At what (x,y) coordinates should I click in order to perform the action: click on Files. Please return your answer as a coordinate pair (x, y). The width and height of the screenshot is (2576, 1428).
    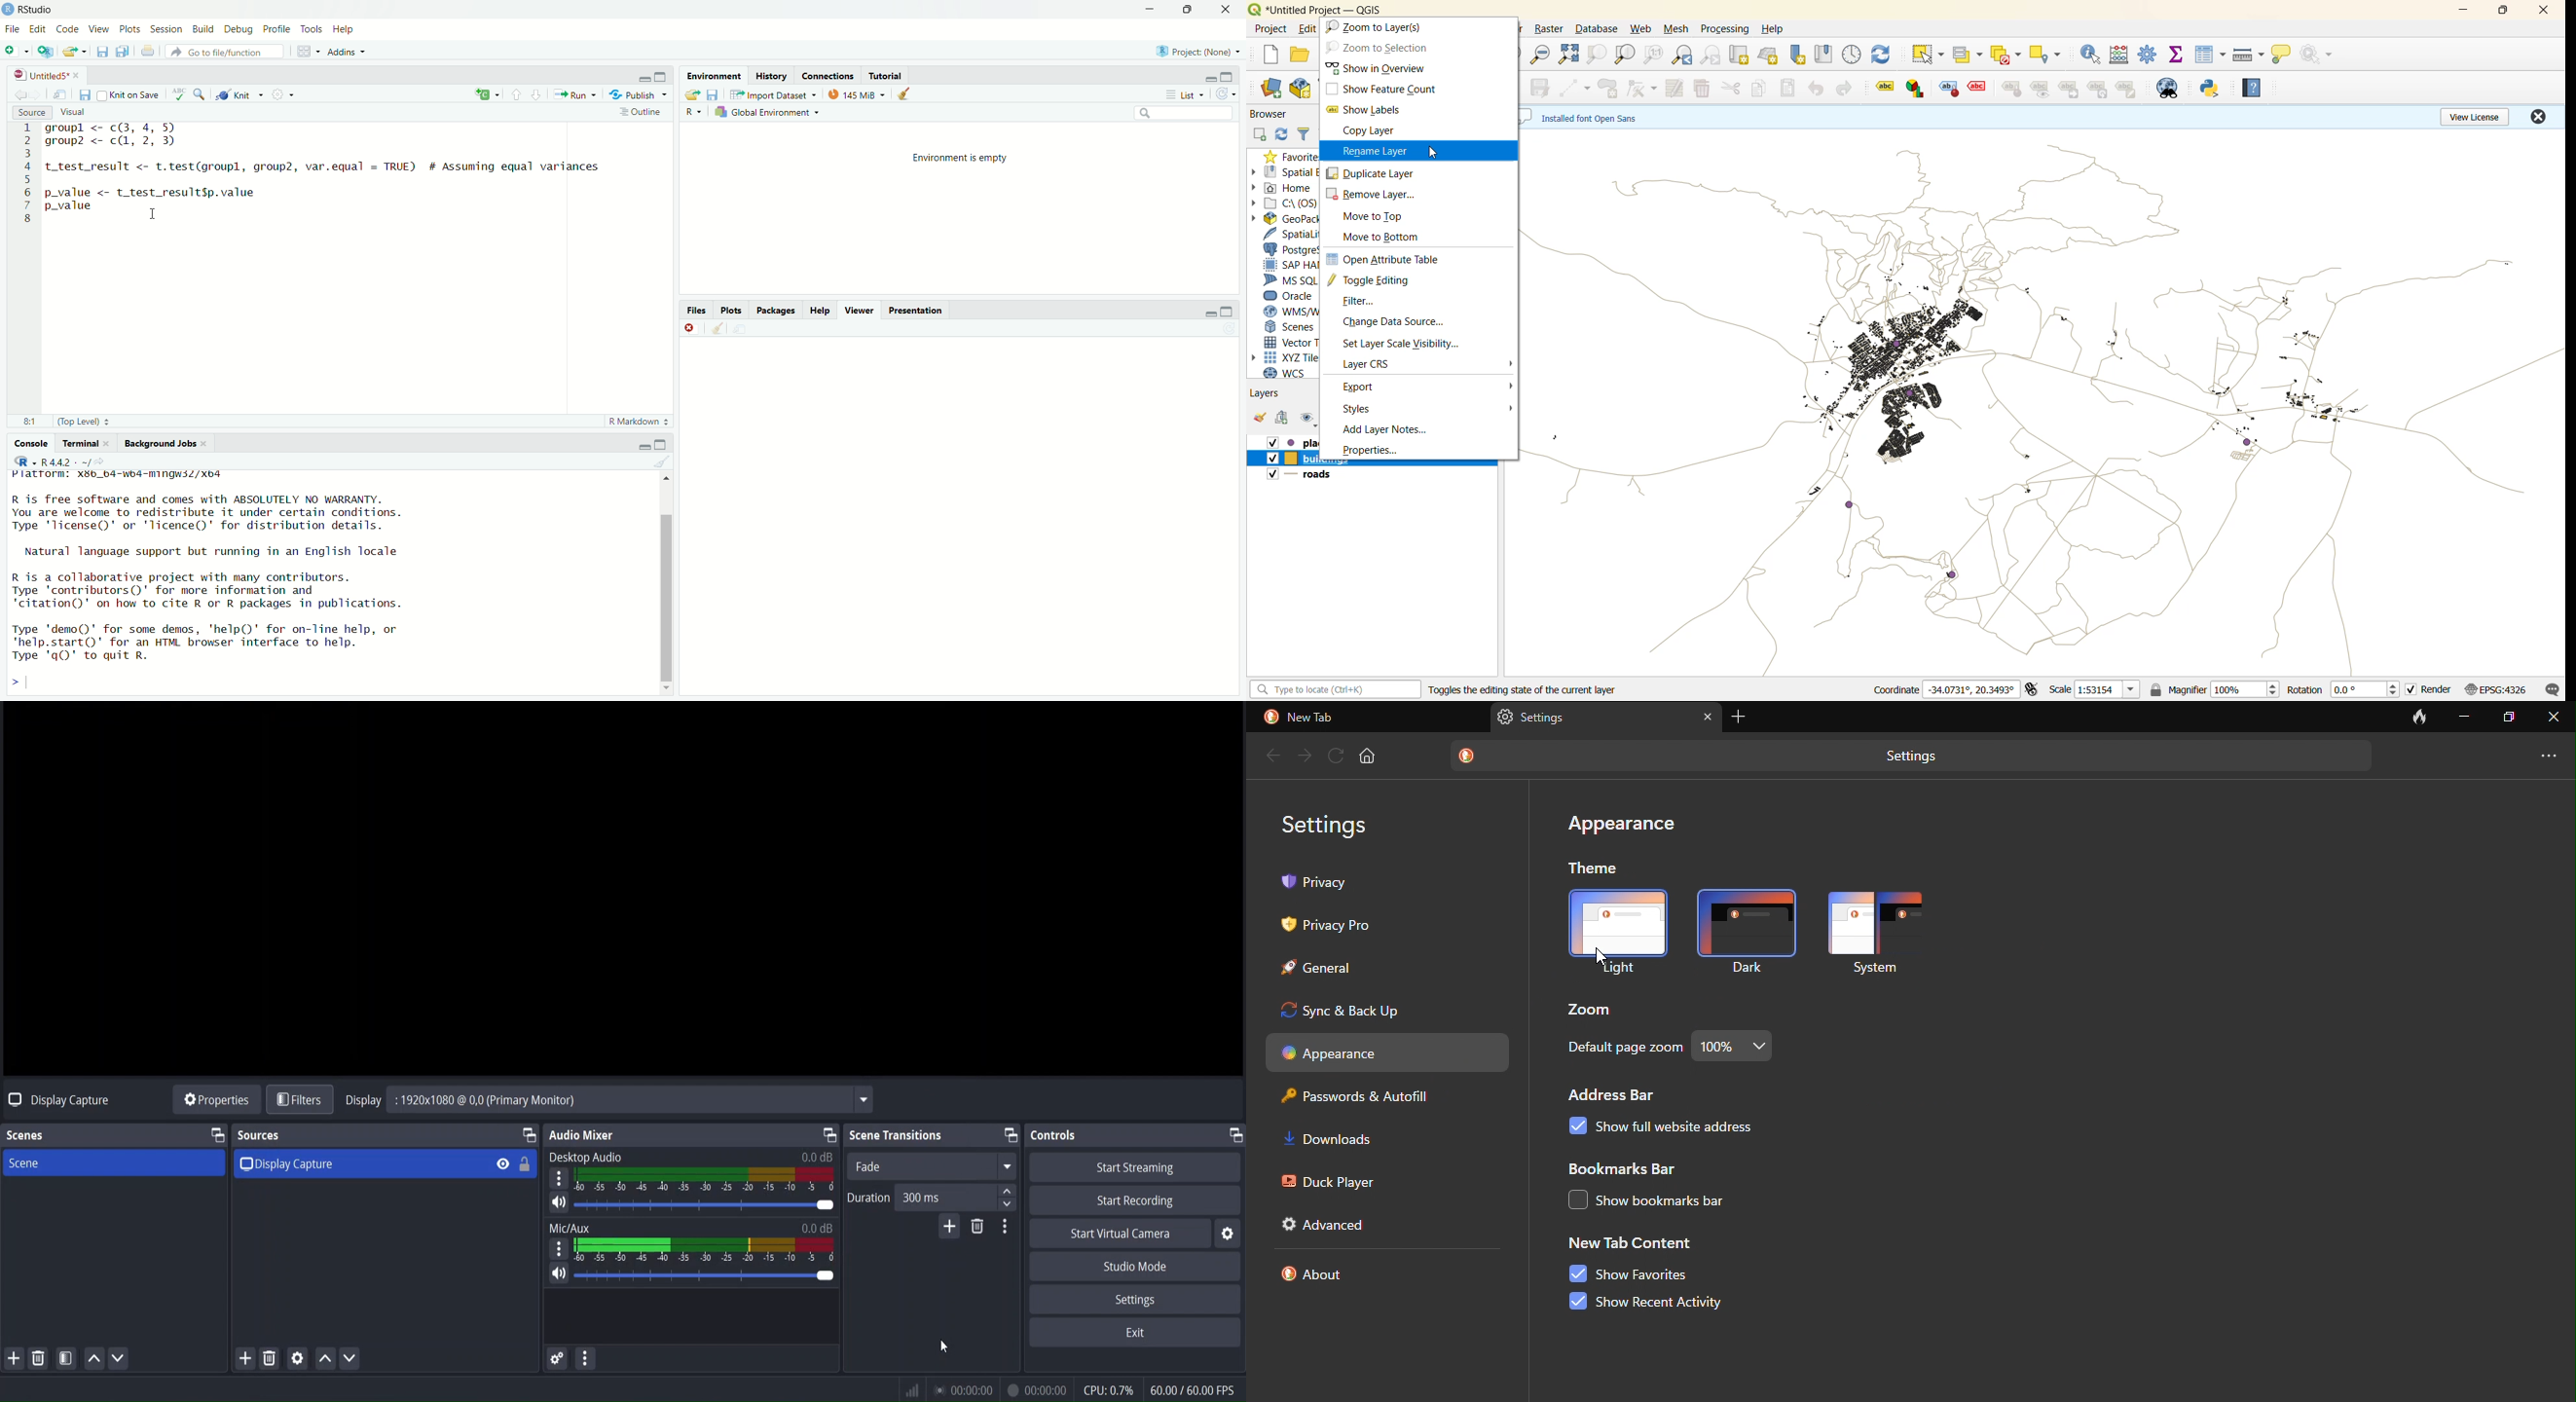
    Looking at the image, I should click on (697, 310).